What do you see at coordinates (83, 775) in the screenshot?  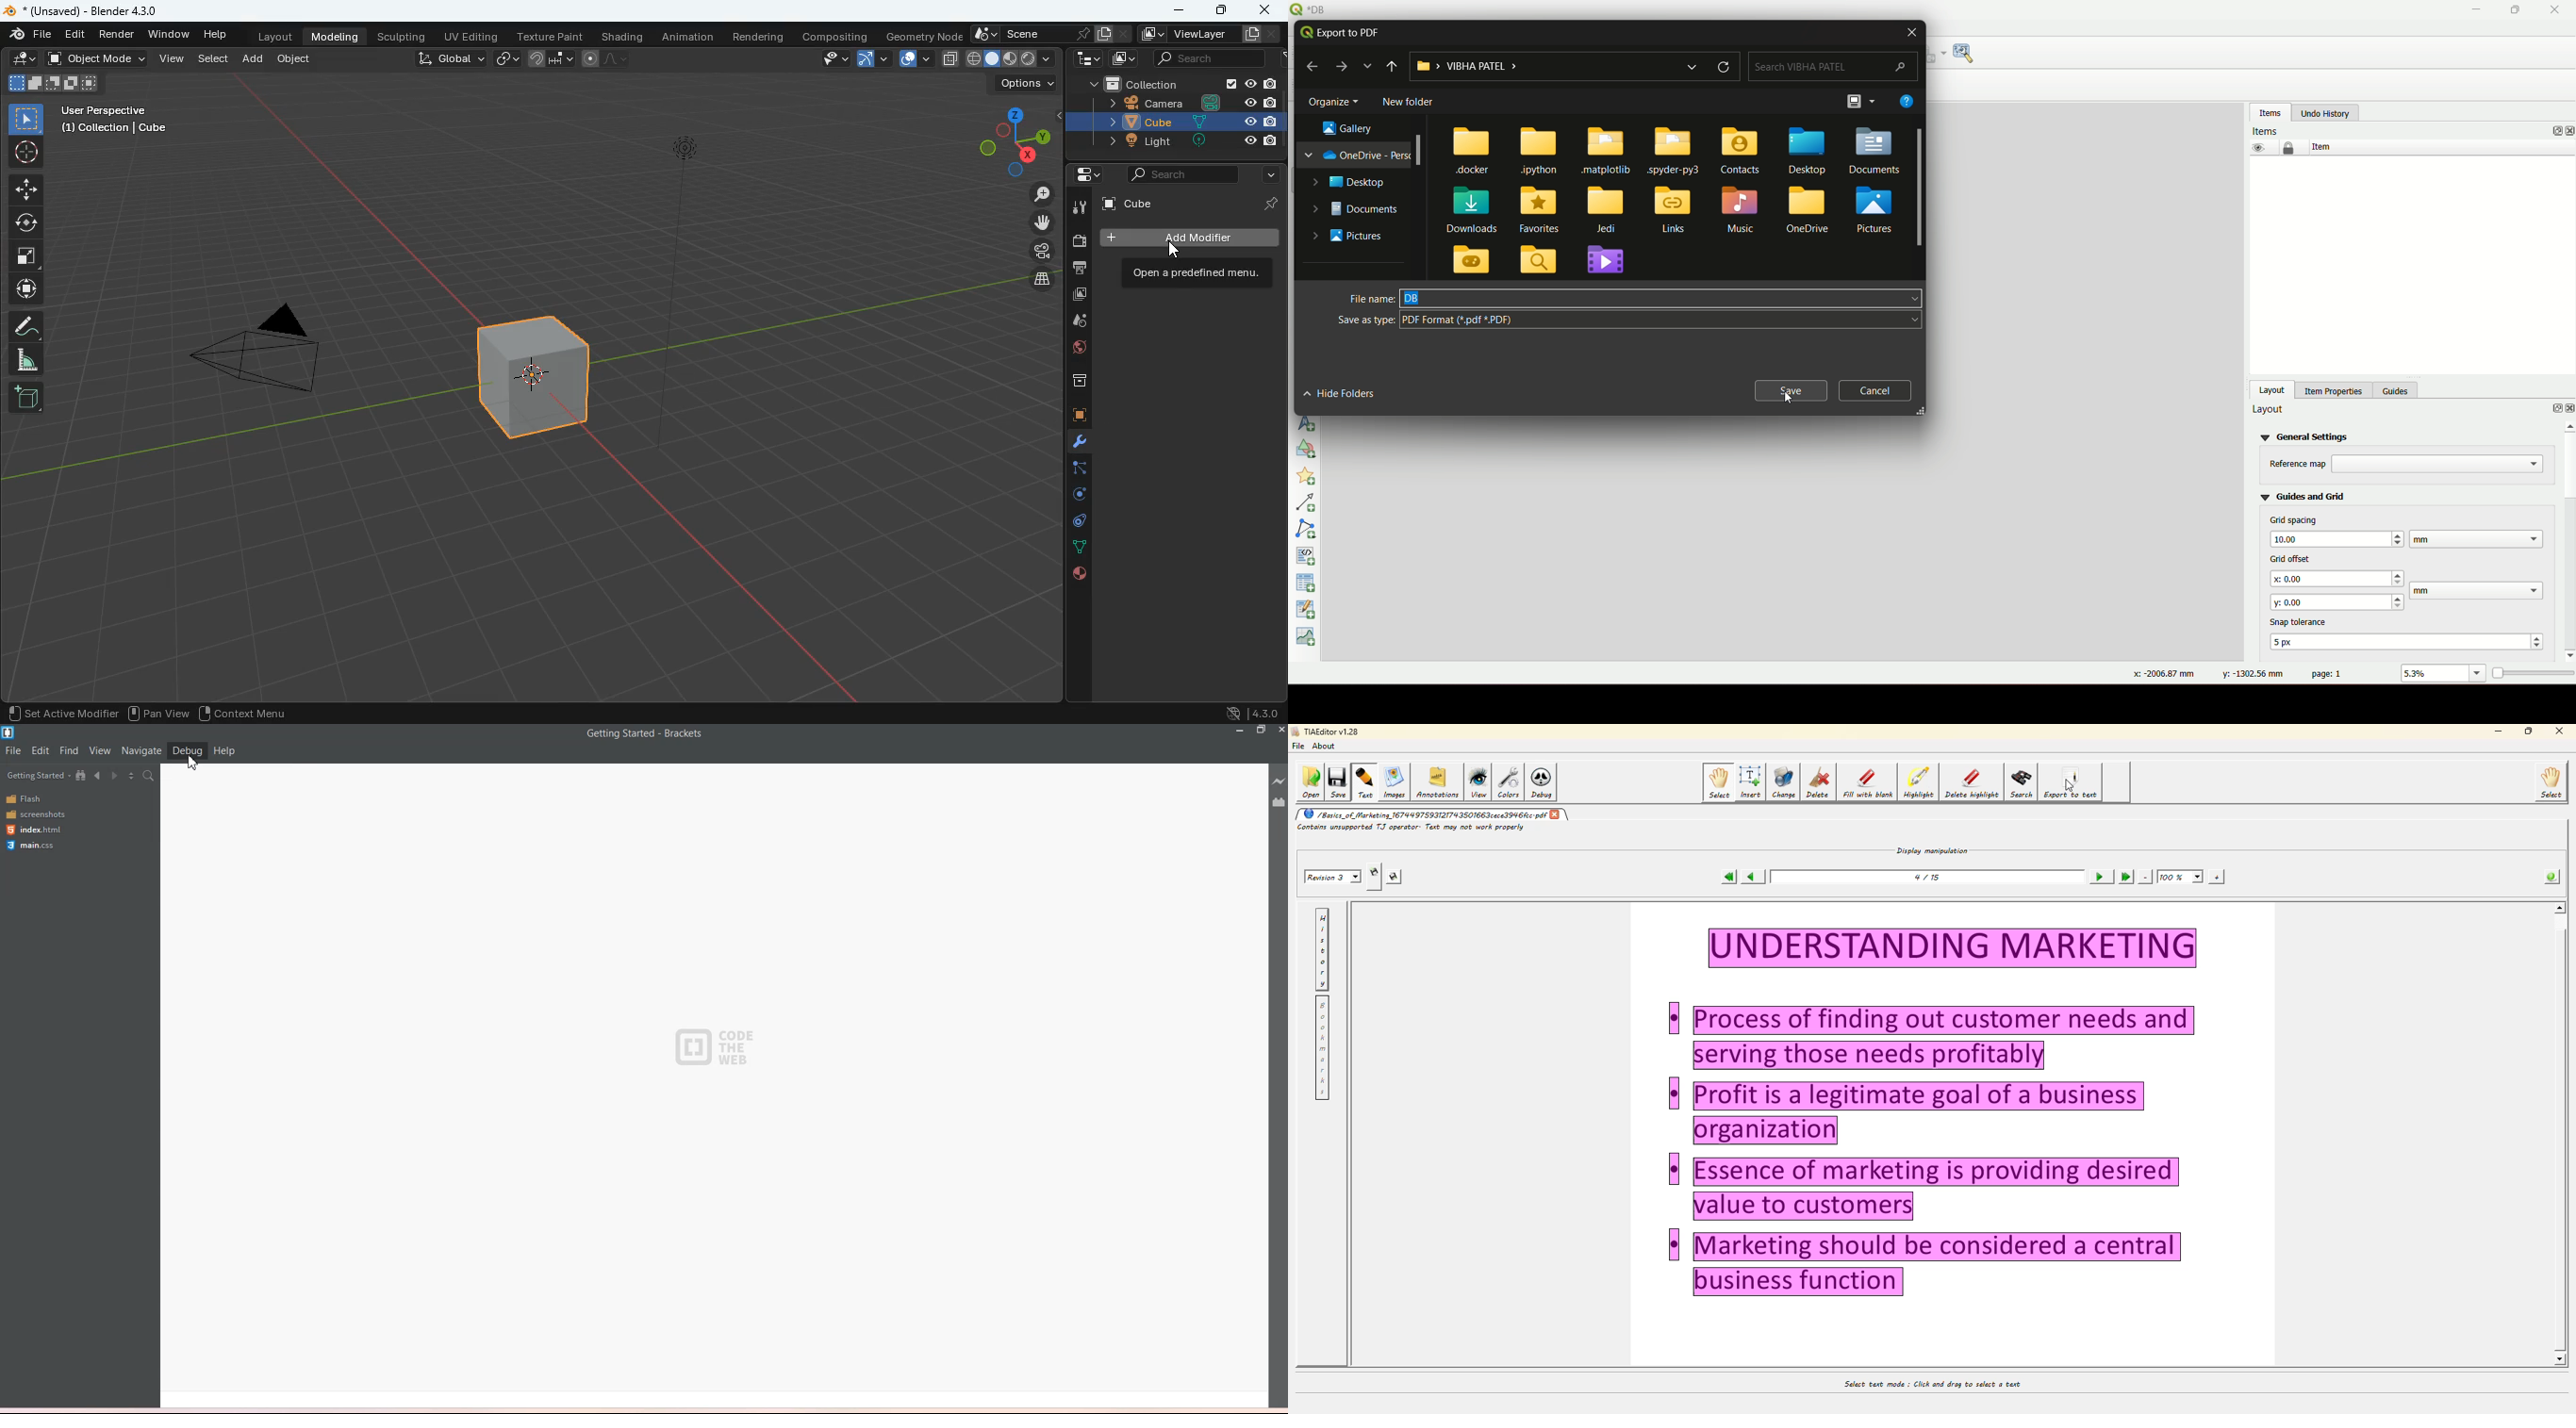 I see `Show in file tree` at bounding box center [83, 775].